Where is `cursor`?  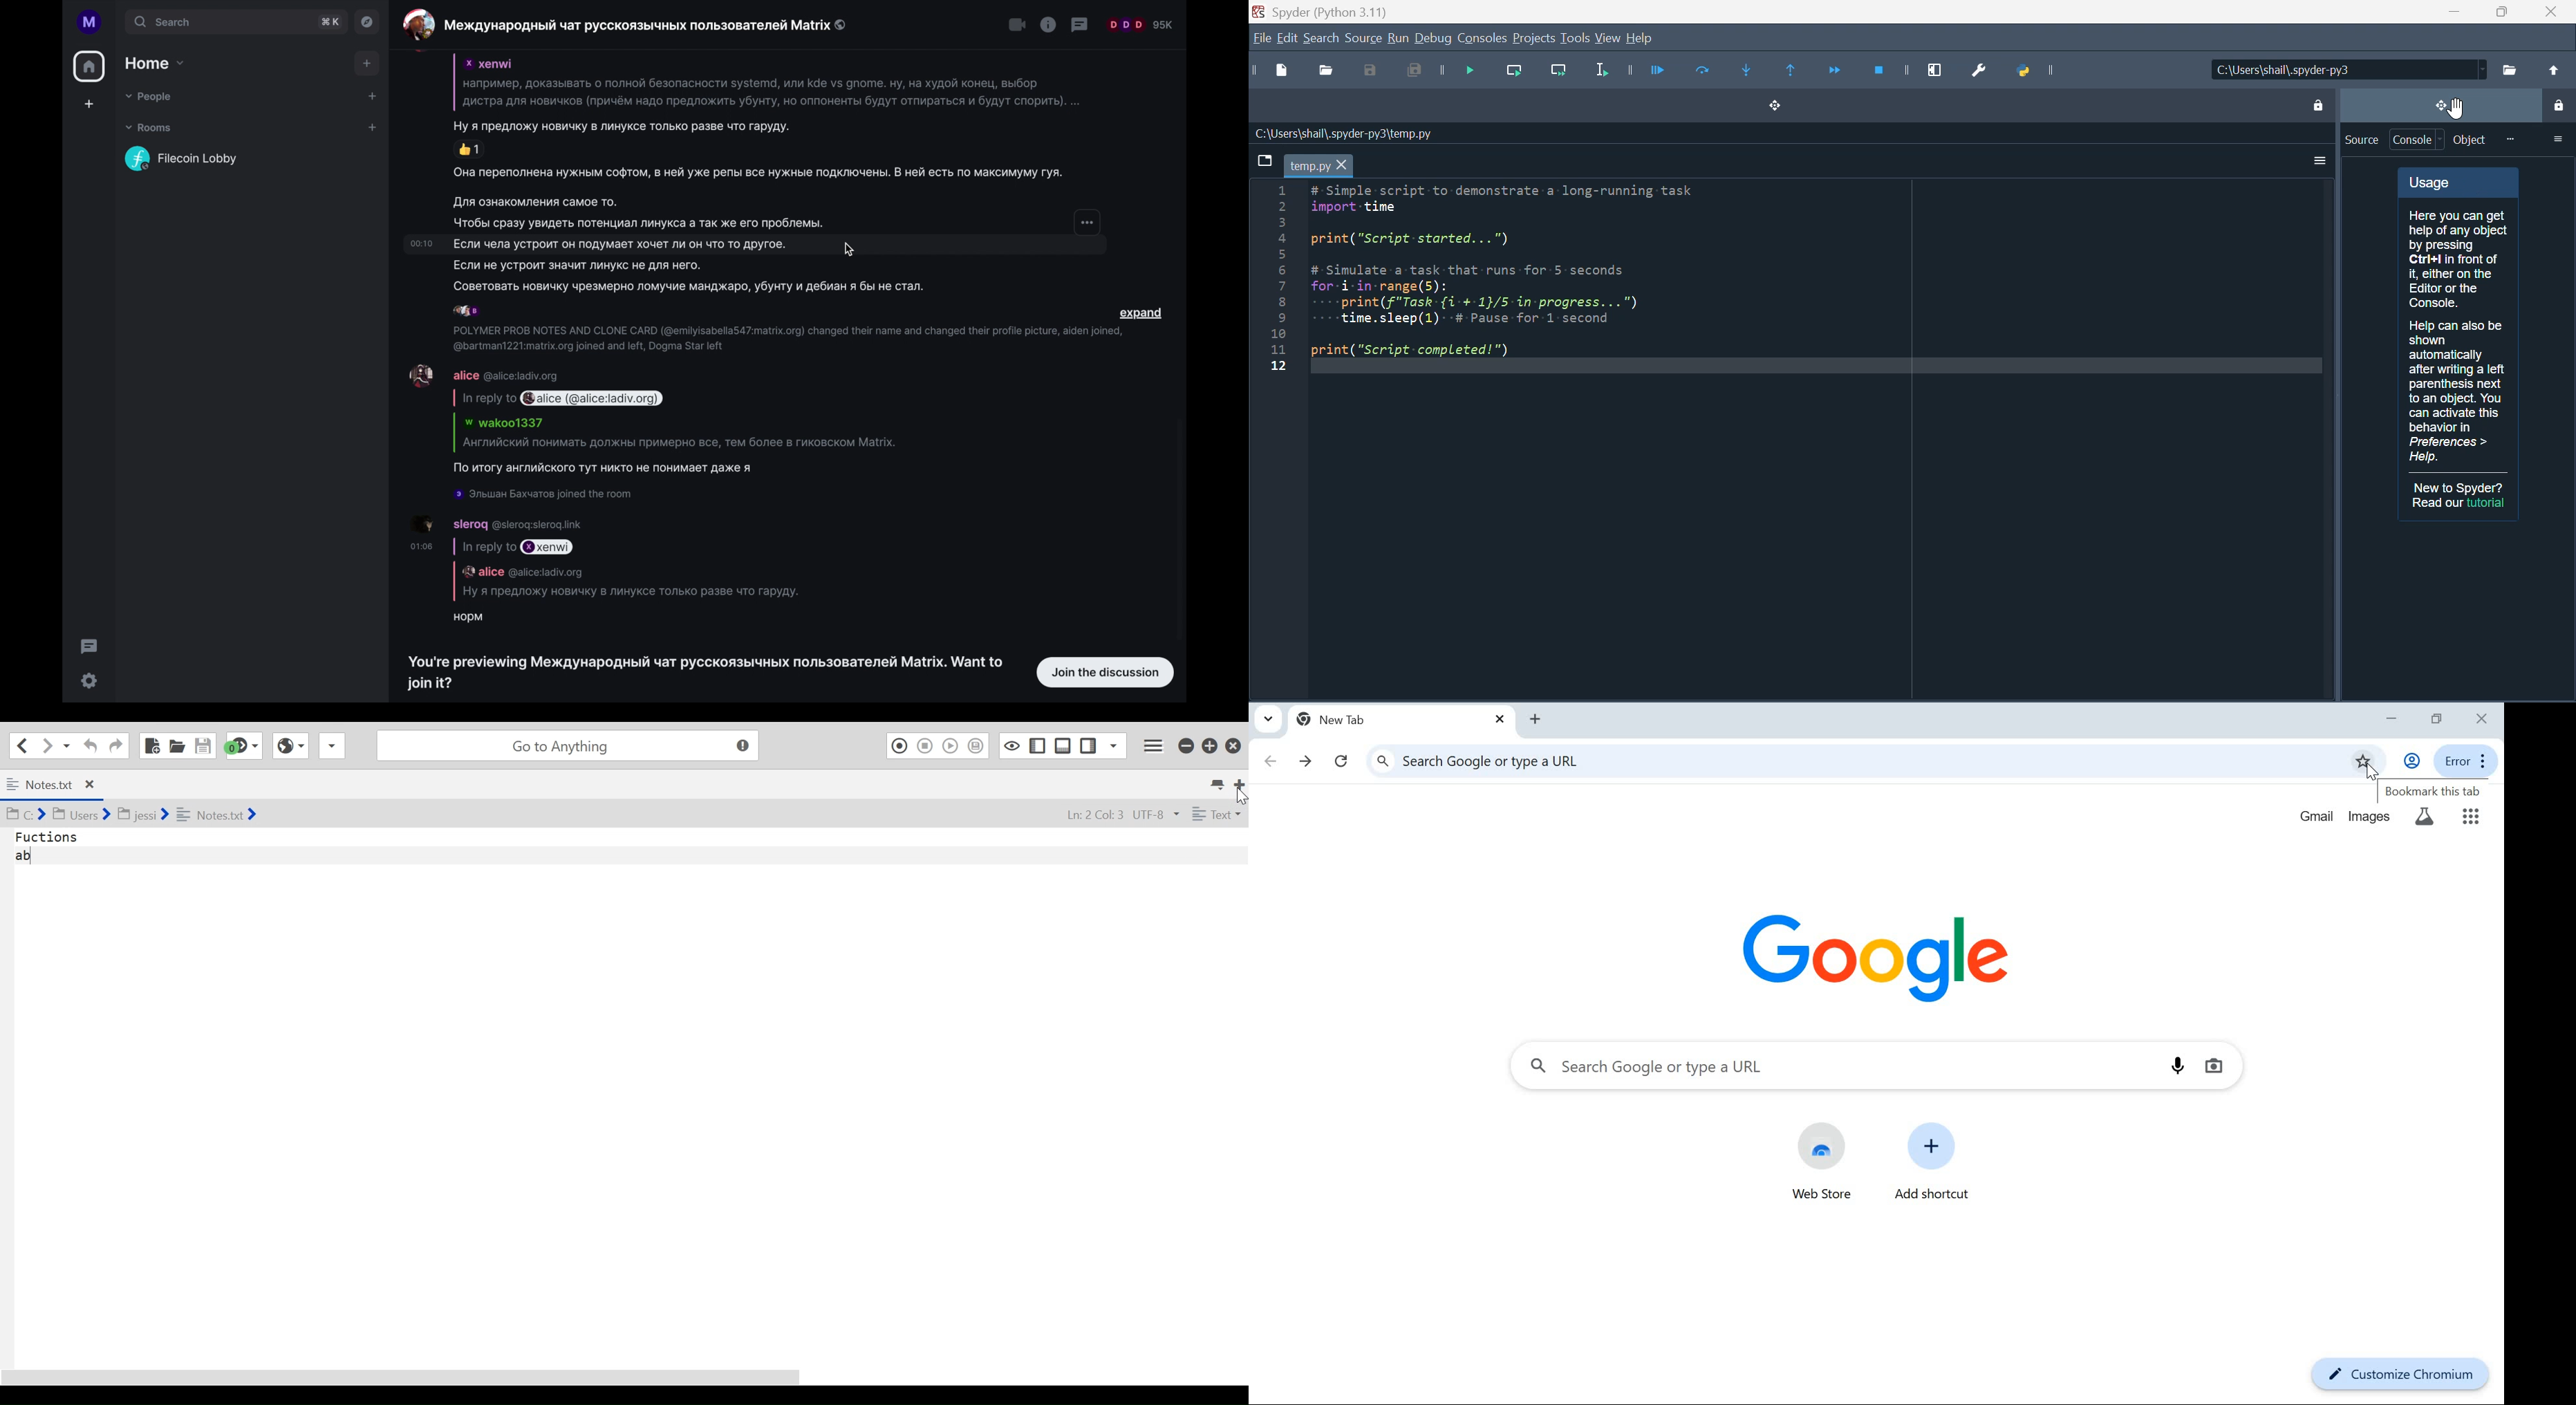
cursor is located at coordinates (849, 249).